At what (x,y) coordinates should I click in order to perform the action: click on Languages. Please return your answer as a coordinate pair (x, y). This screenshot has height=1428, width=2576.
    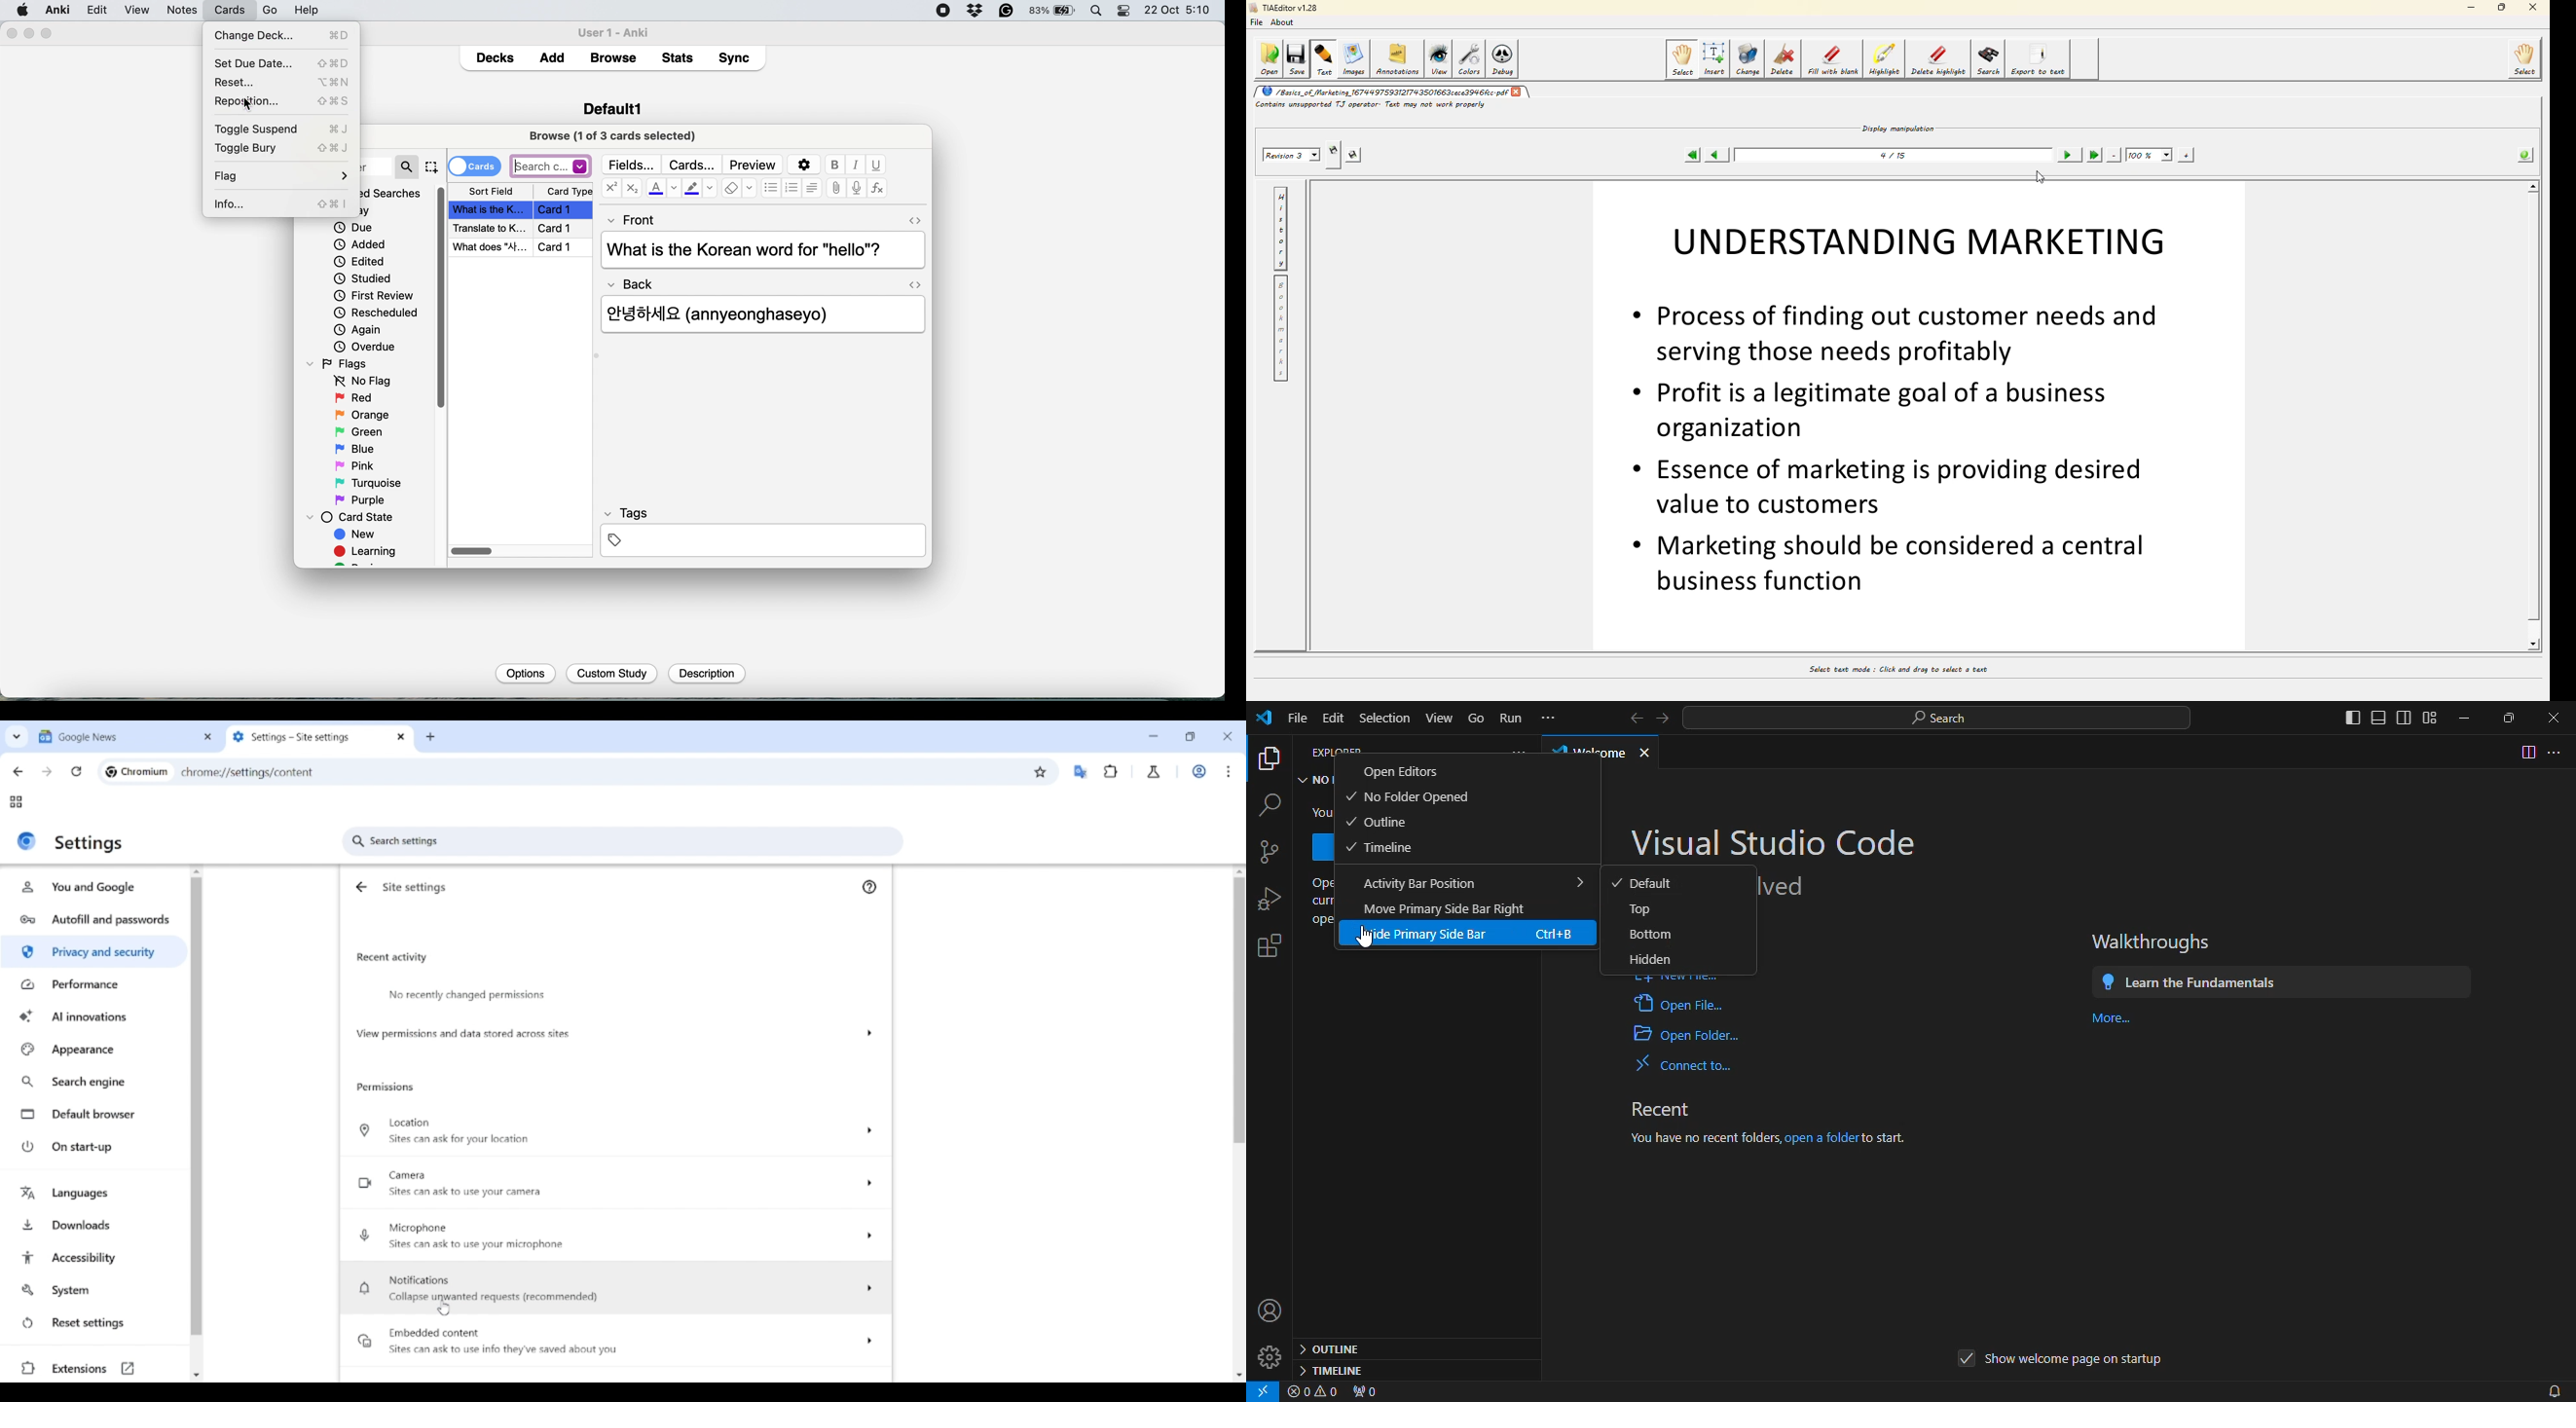
    Looking at the image, I should click on (95, 1194).